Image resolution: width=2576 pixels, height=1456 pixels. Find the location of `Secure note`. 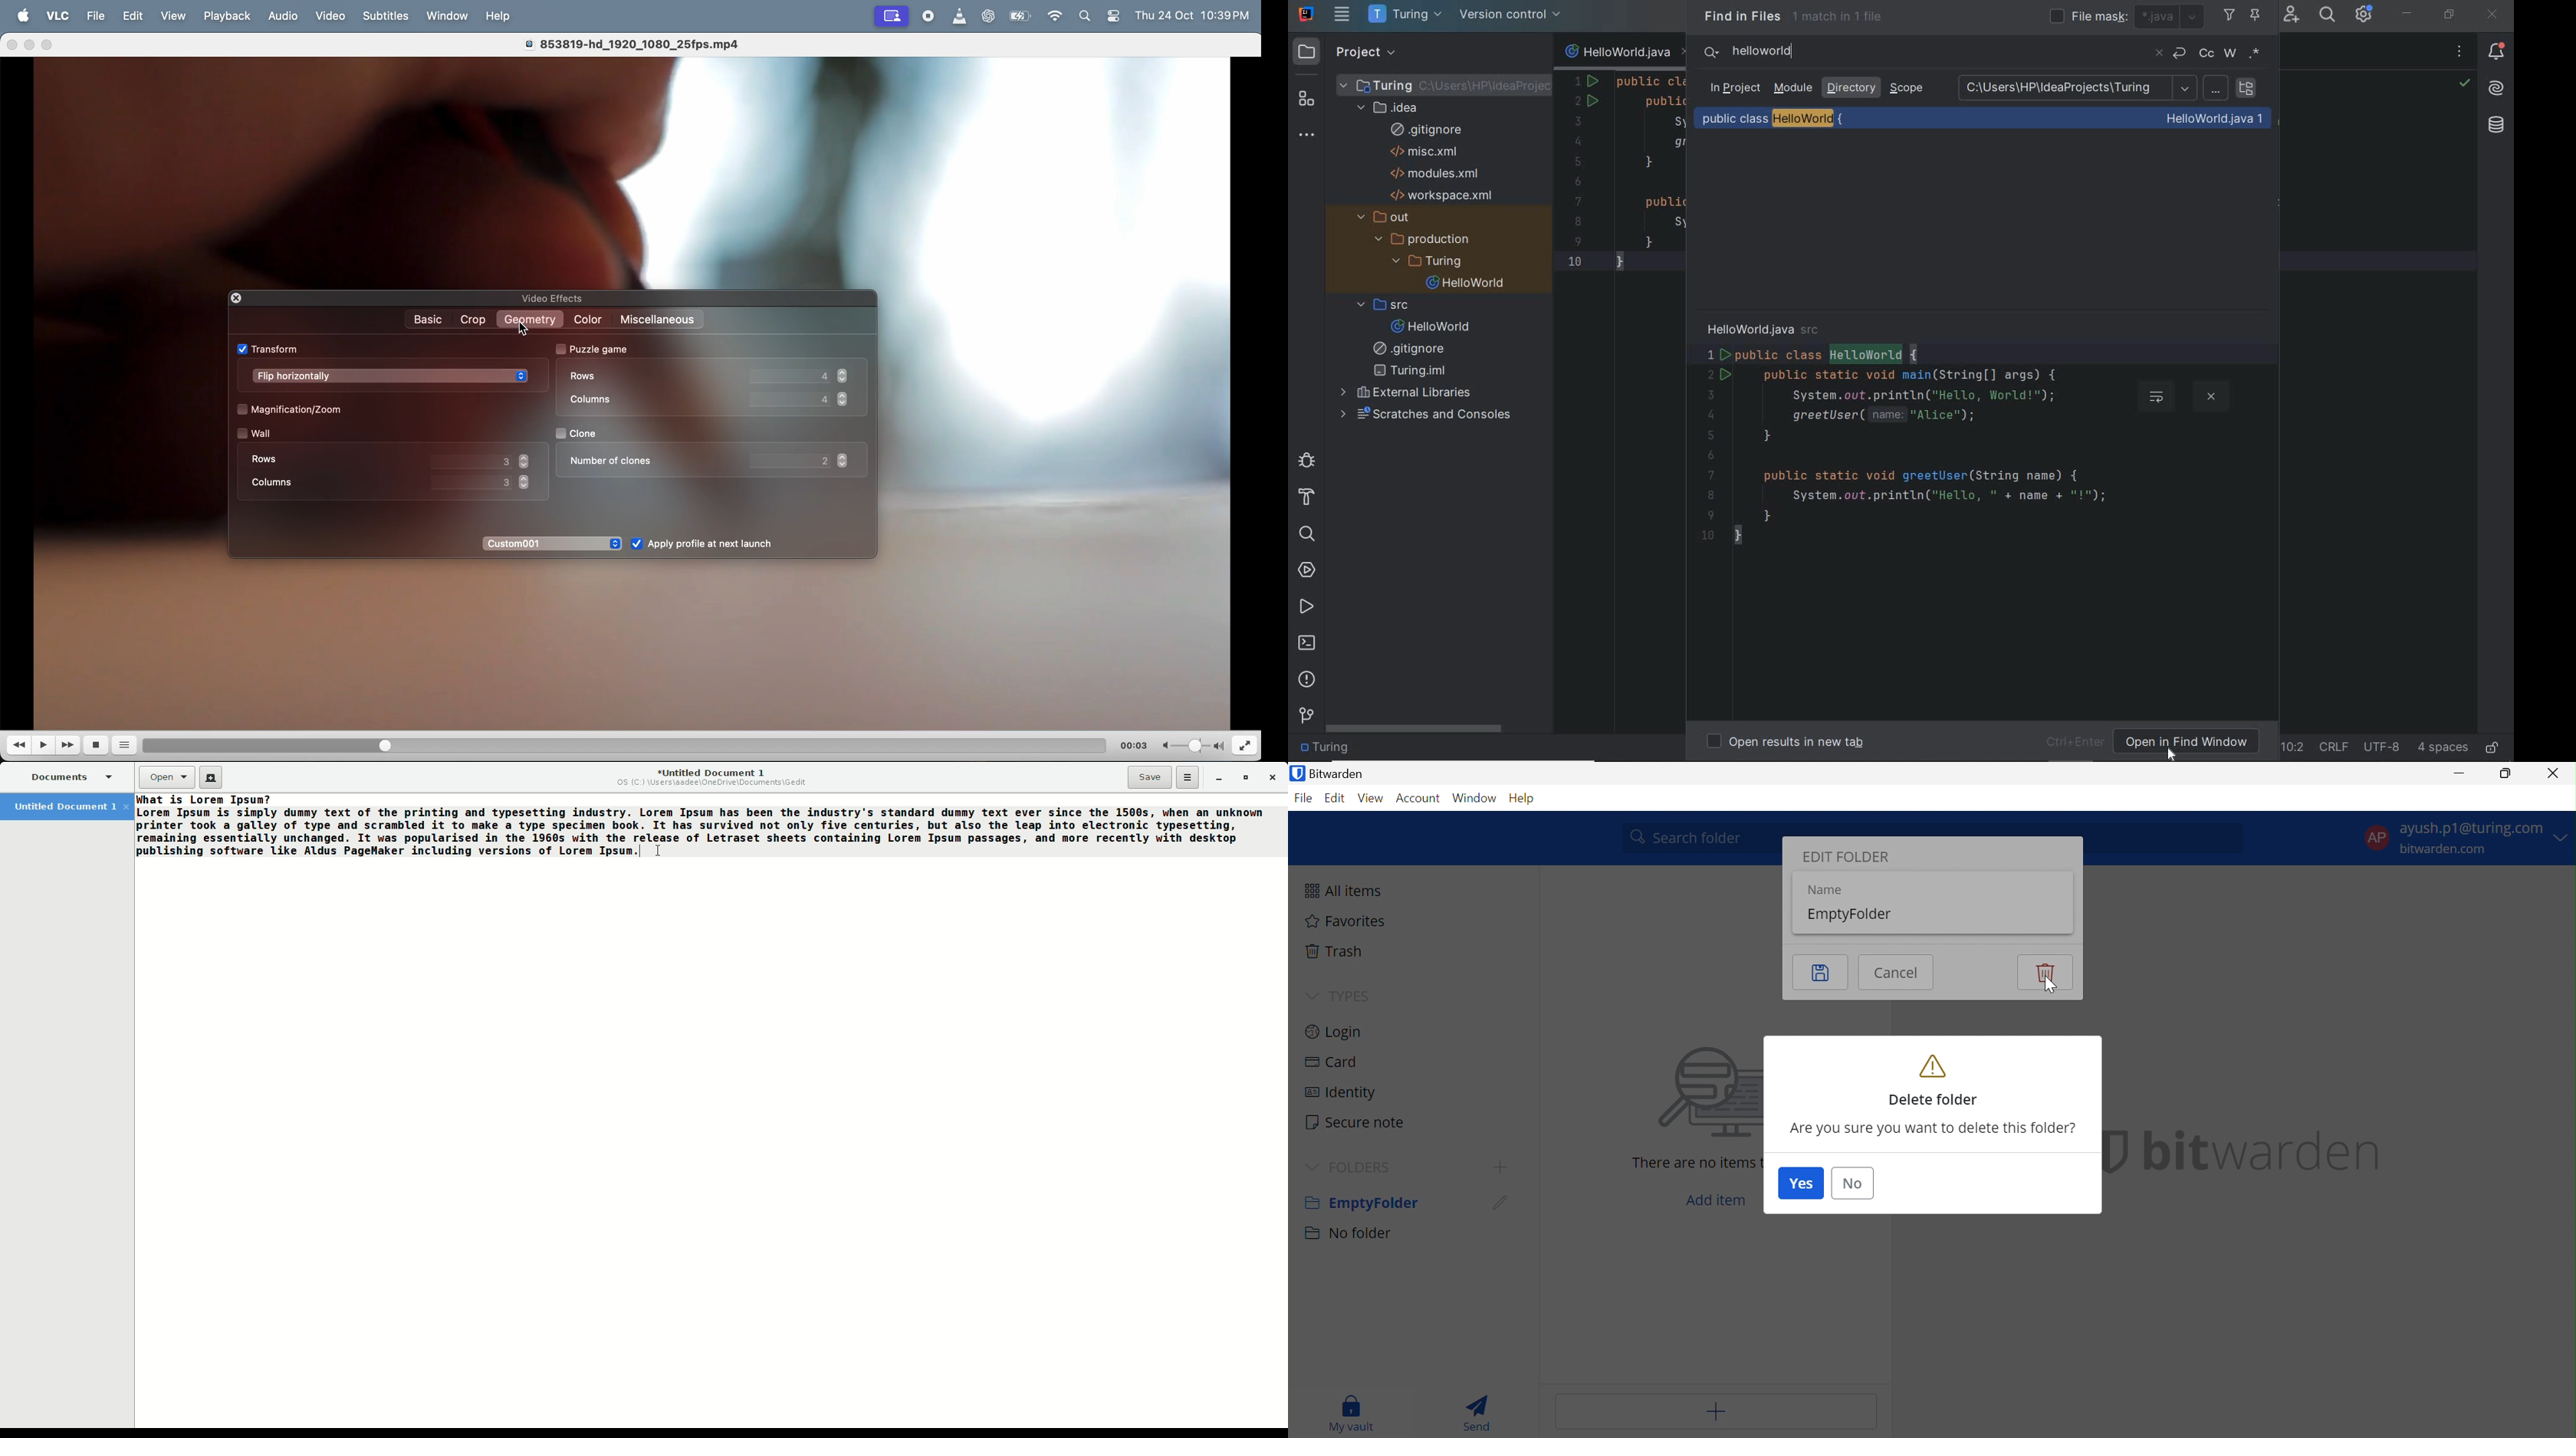

Secure note is located at coordinates (1354, 1123).